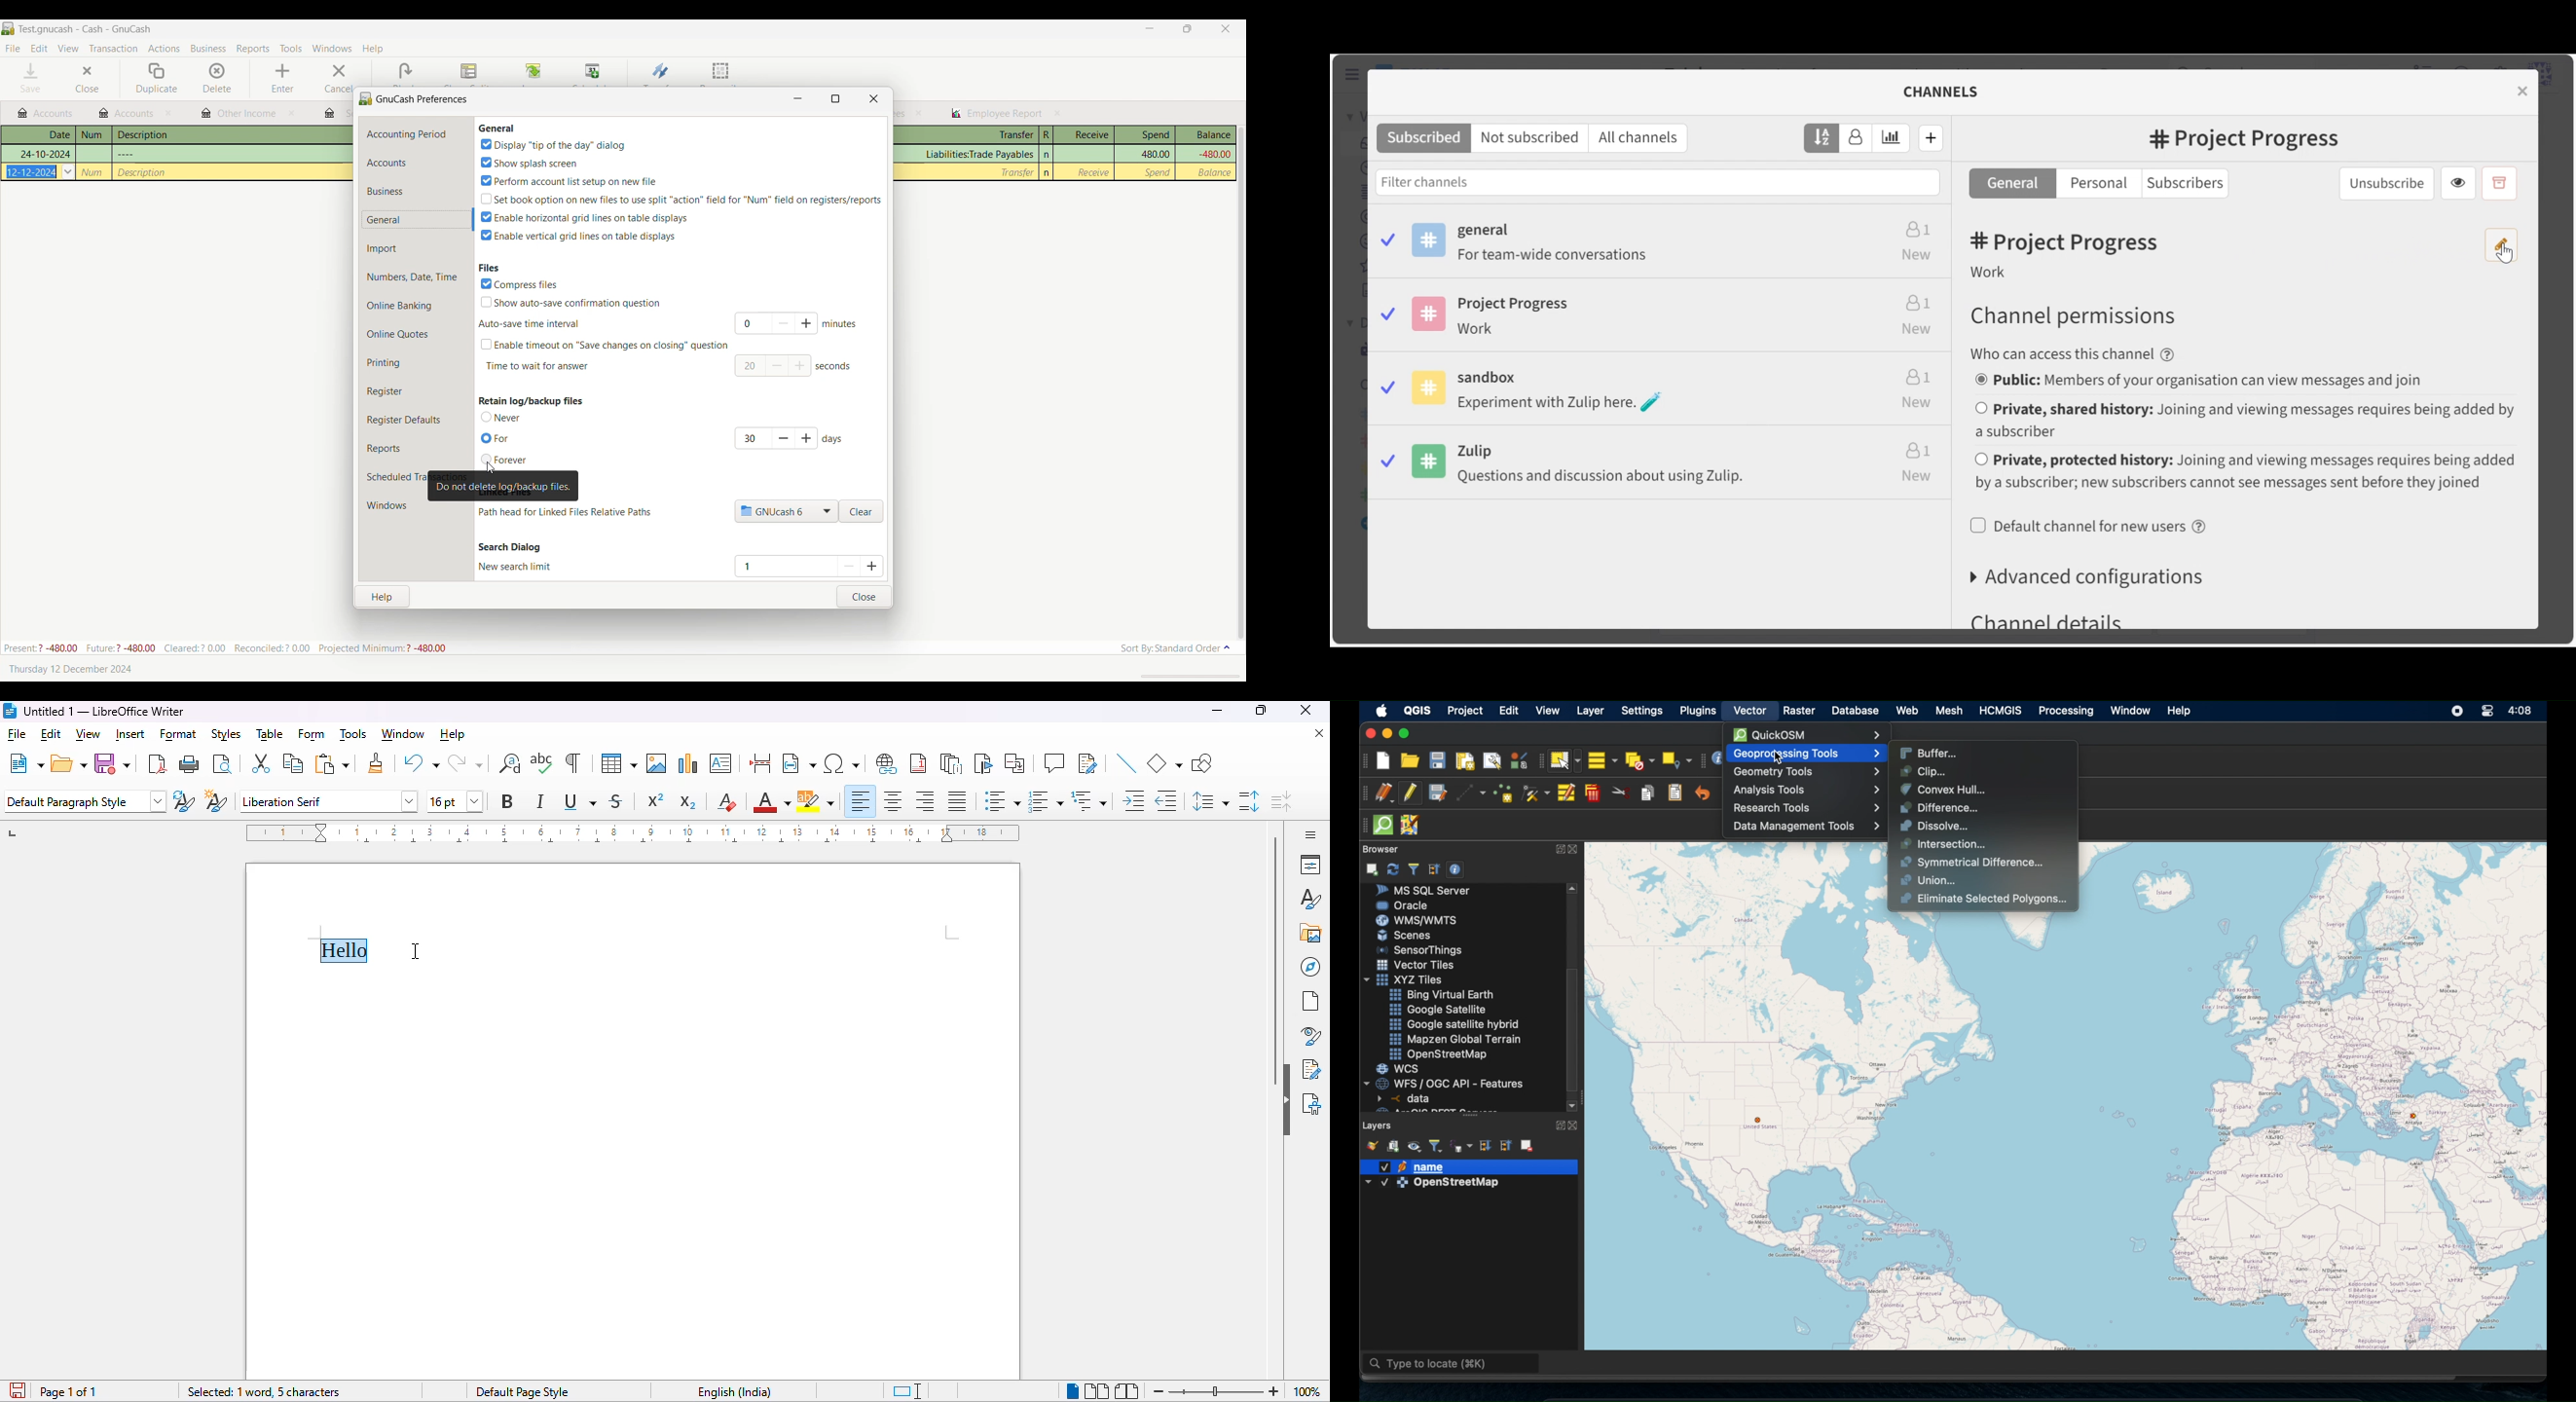 The width and height of the screenshot is (2576, 1428). Describe the element at coordinates (1921, 770) in the screenshot. I see `Clip...` at that location.